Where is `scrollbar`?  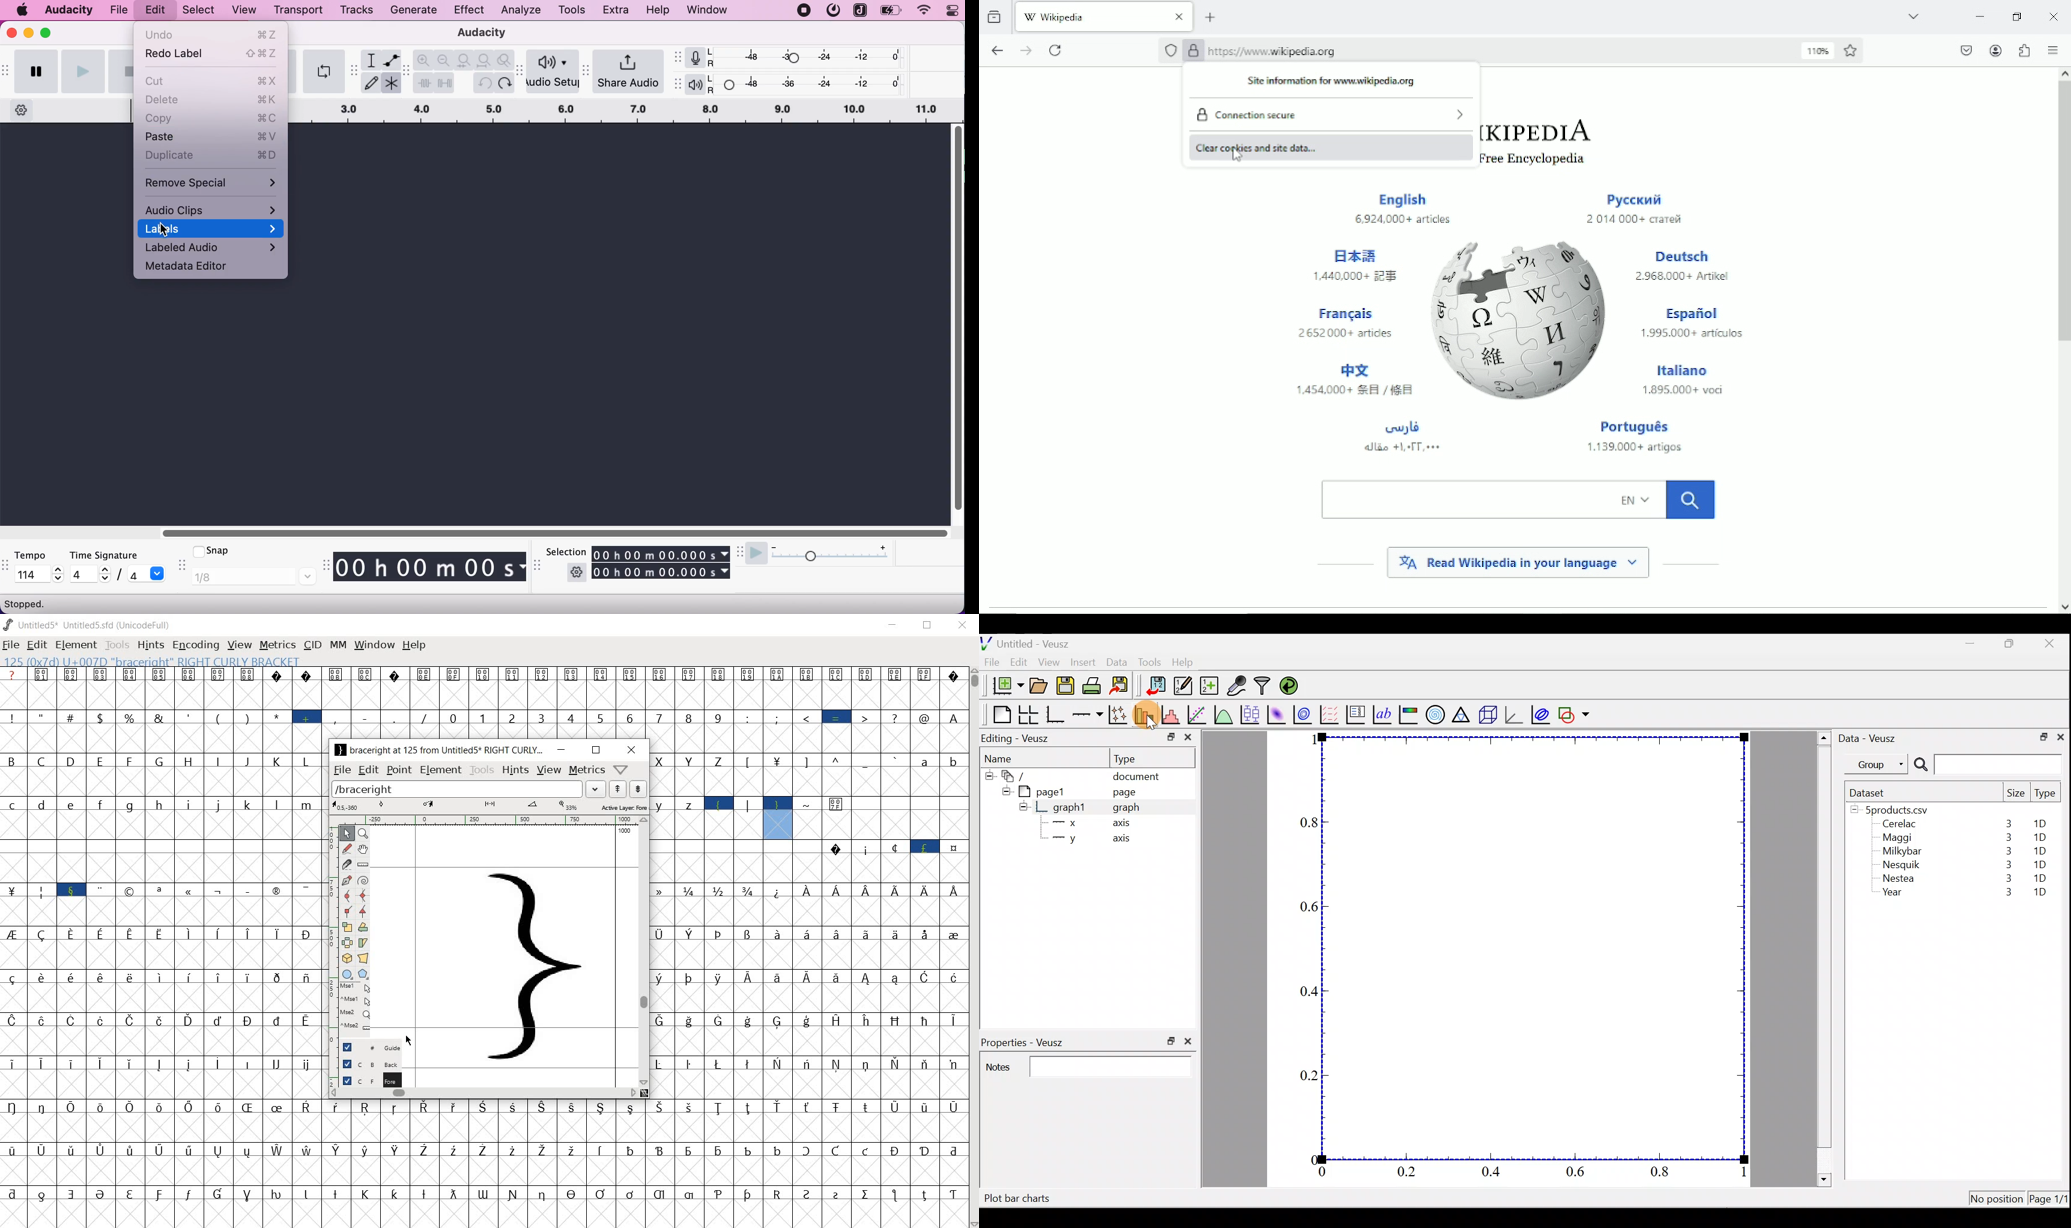 scrollbar is located at coordinates (645, 951).